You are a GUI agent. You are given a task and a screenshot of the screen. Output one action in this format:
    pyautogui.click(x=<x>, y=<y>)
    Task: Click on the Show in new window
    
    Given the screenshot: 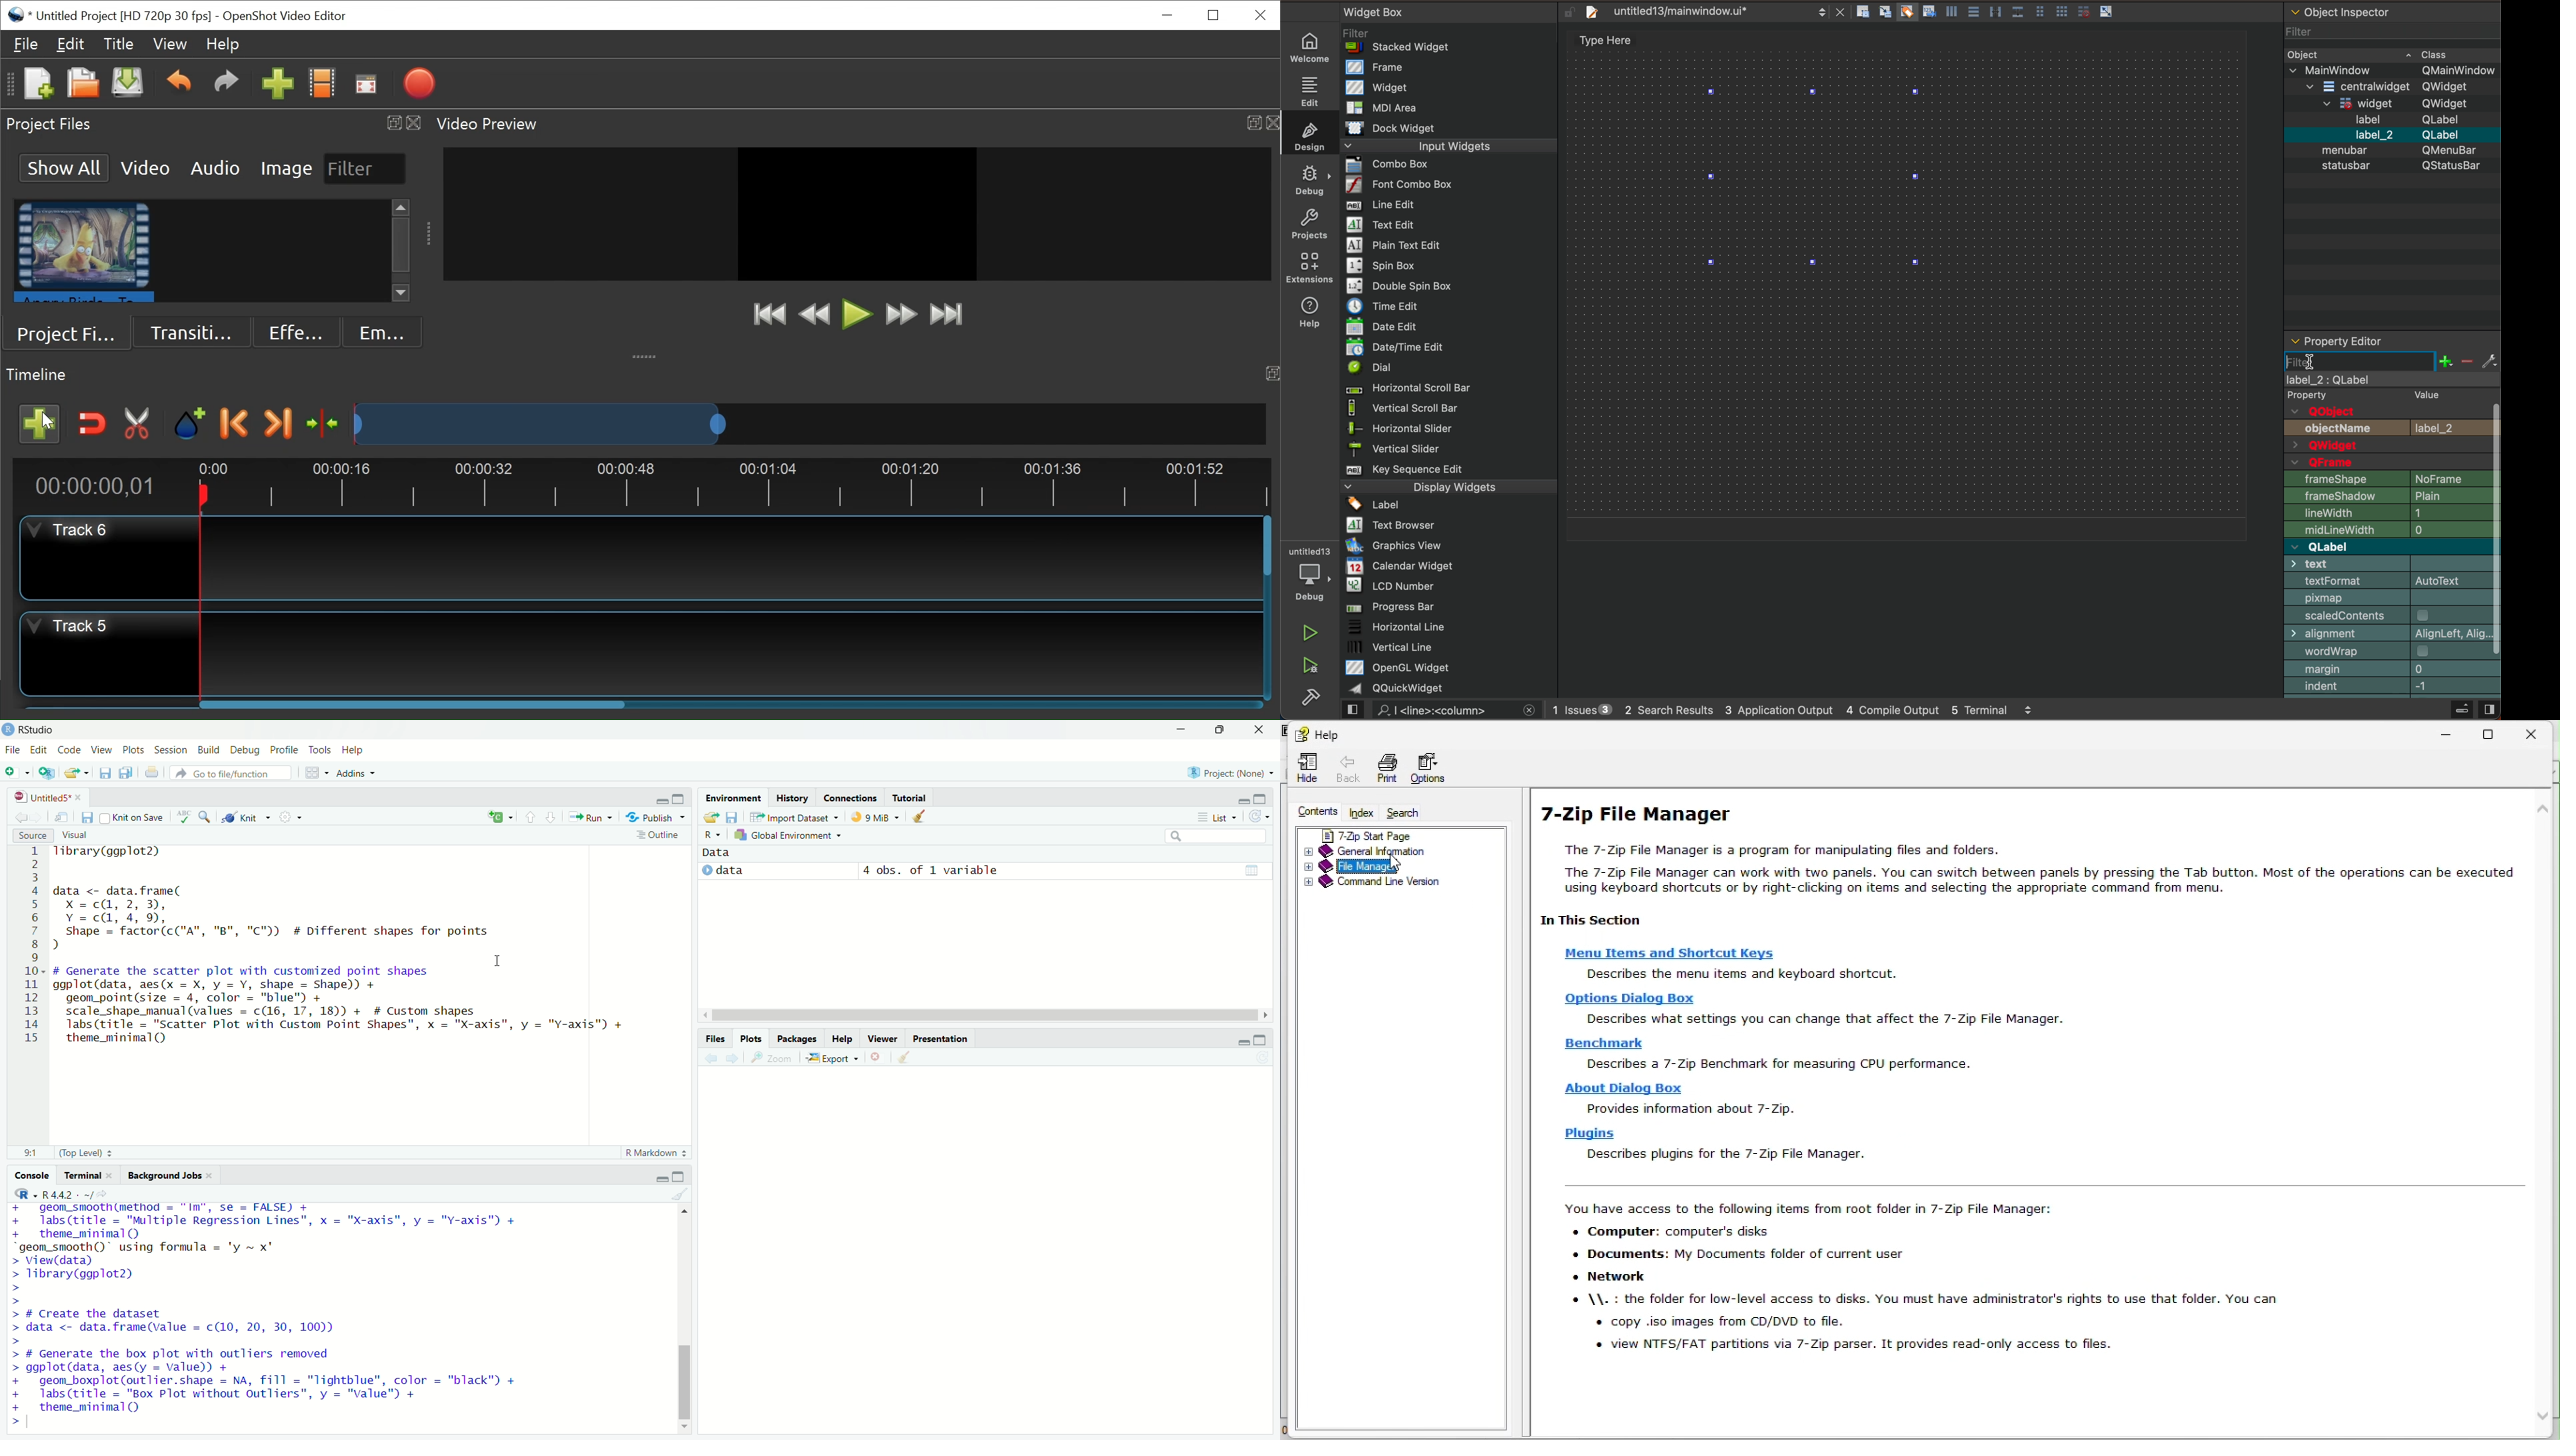 What is the action you would take?
    pyautogui.click(x=63, y=817)
    